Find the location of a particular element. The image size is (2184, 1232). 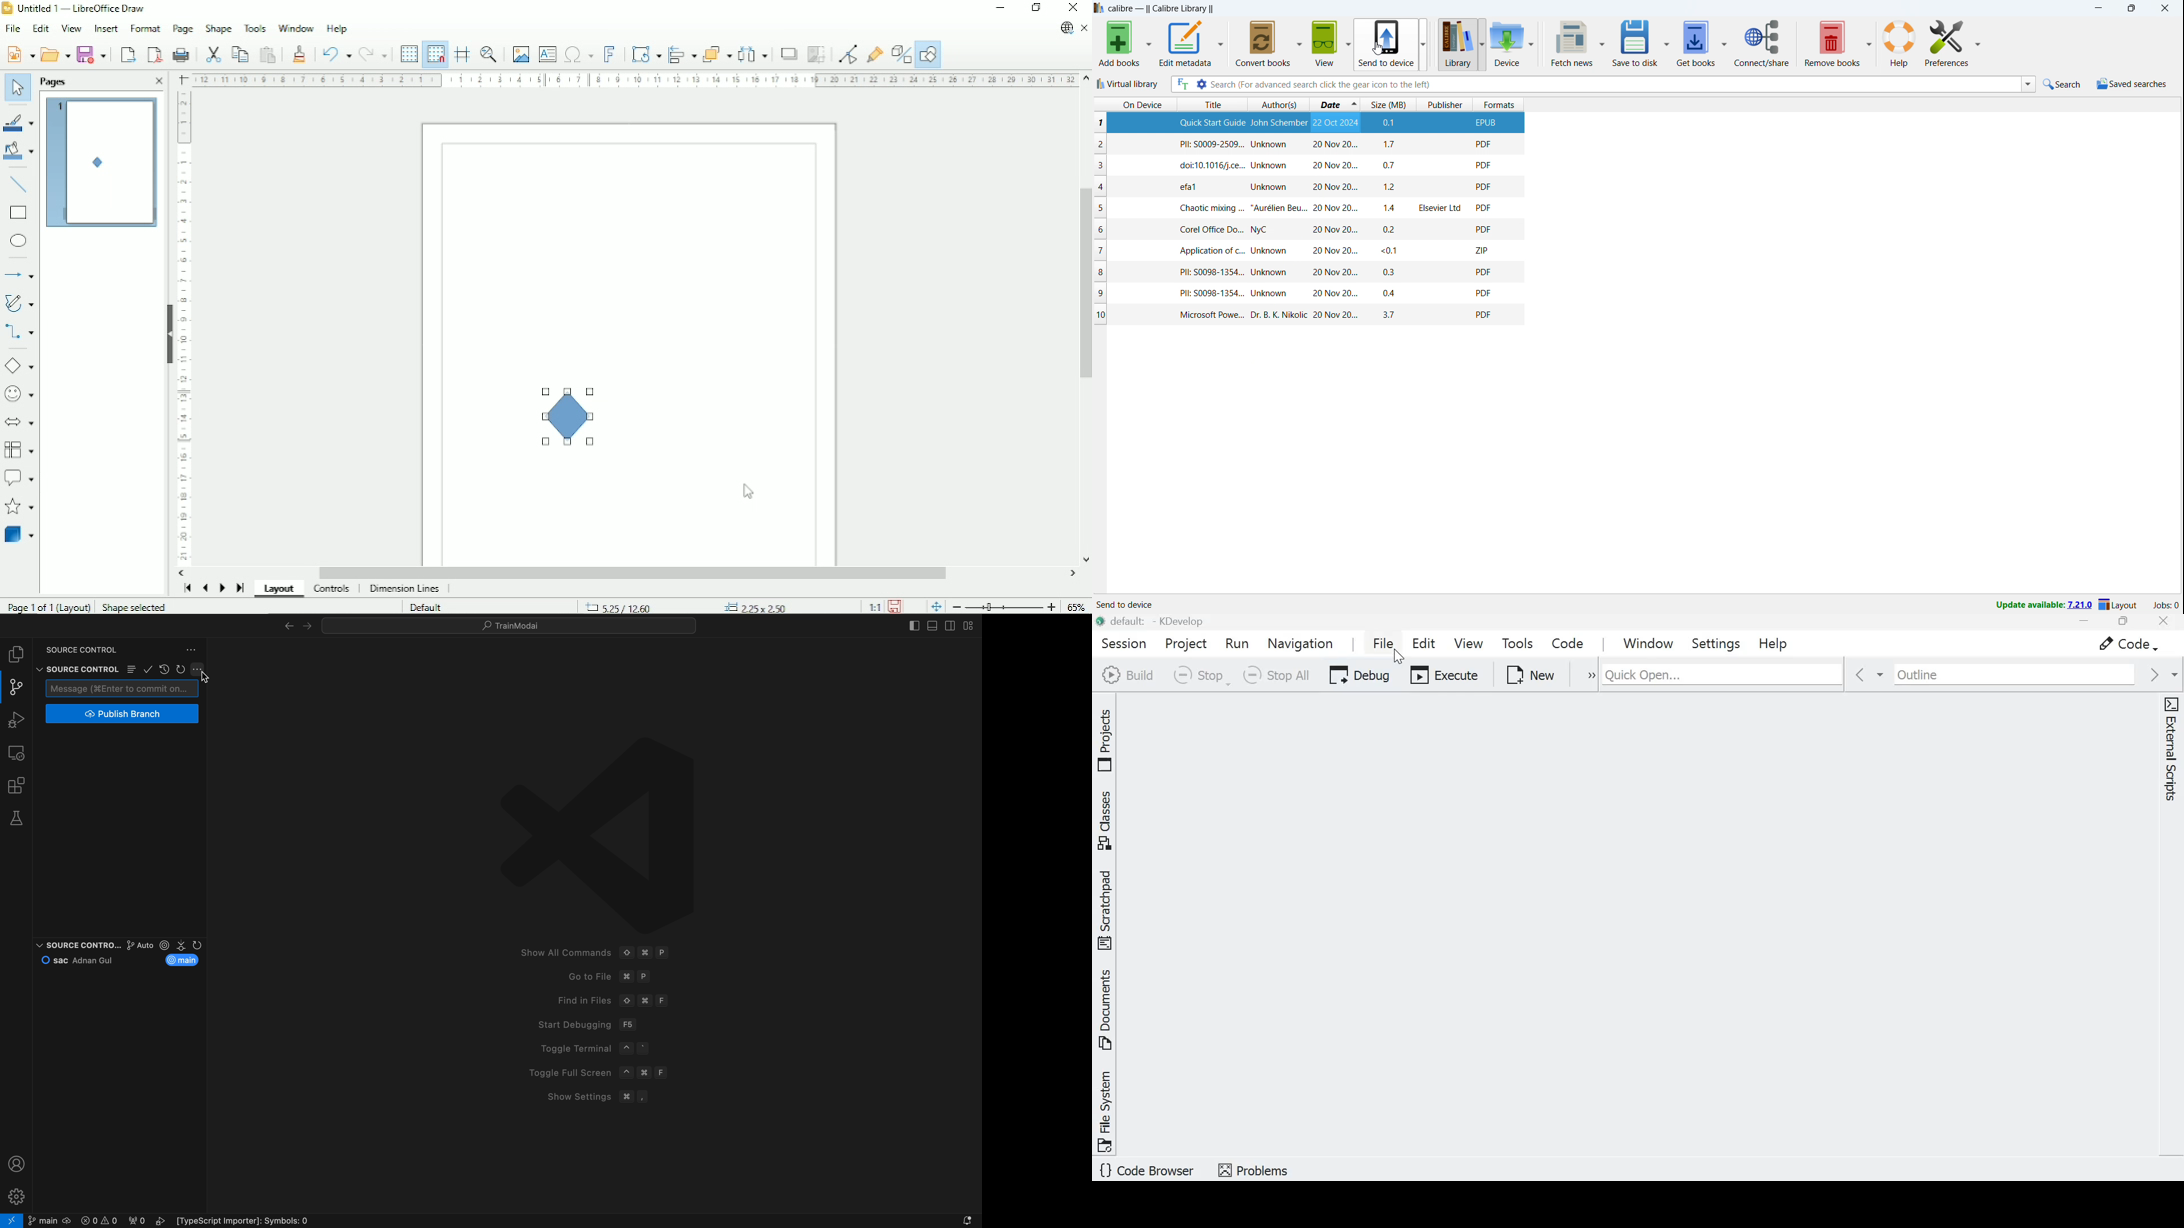

commit and author name is located at coordinates (82, 960).